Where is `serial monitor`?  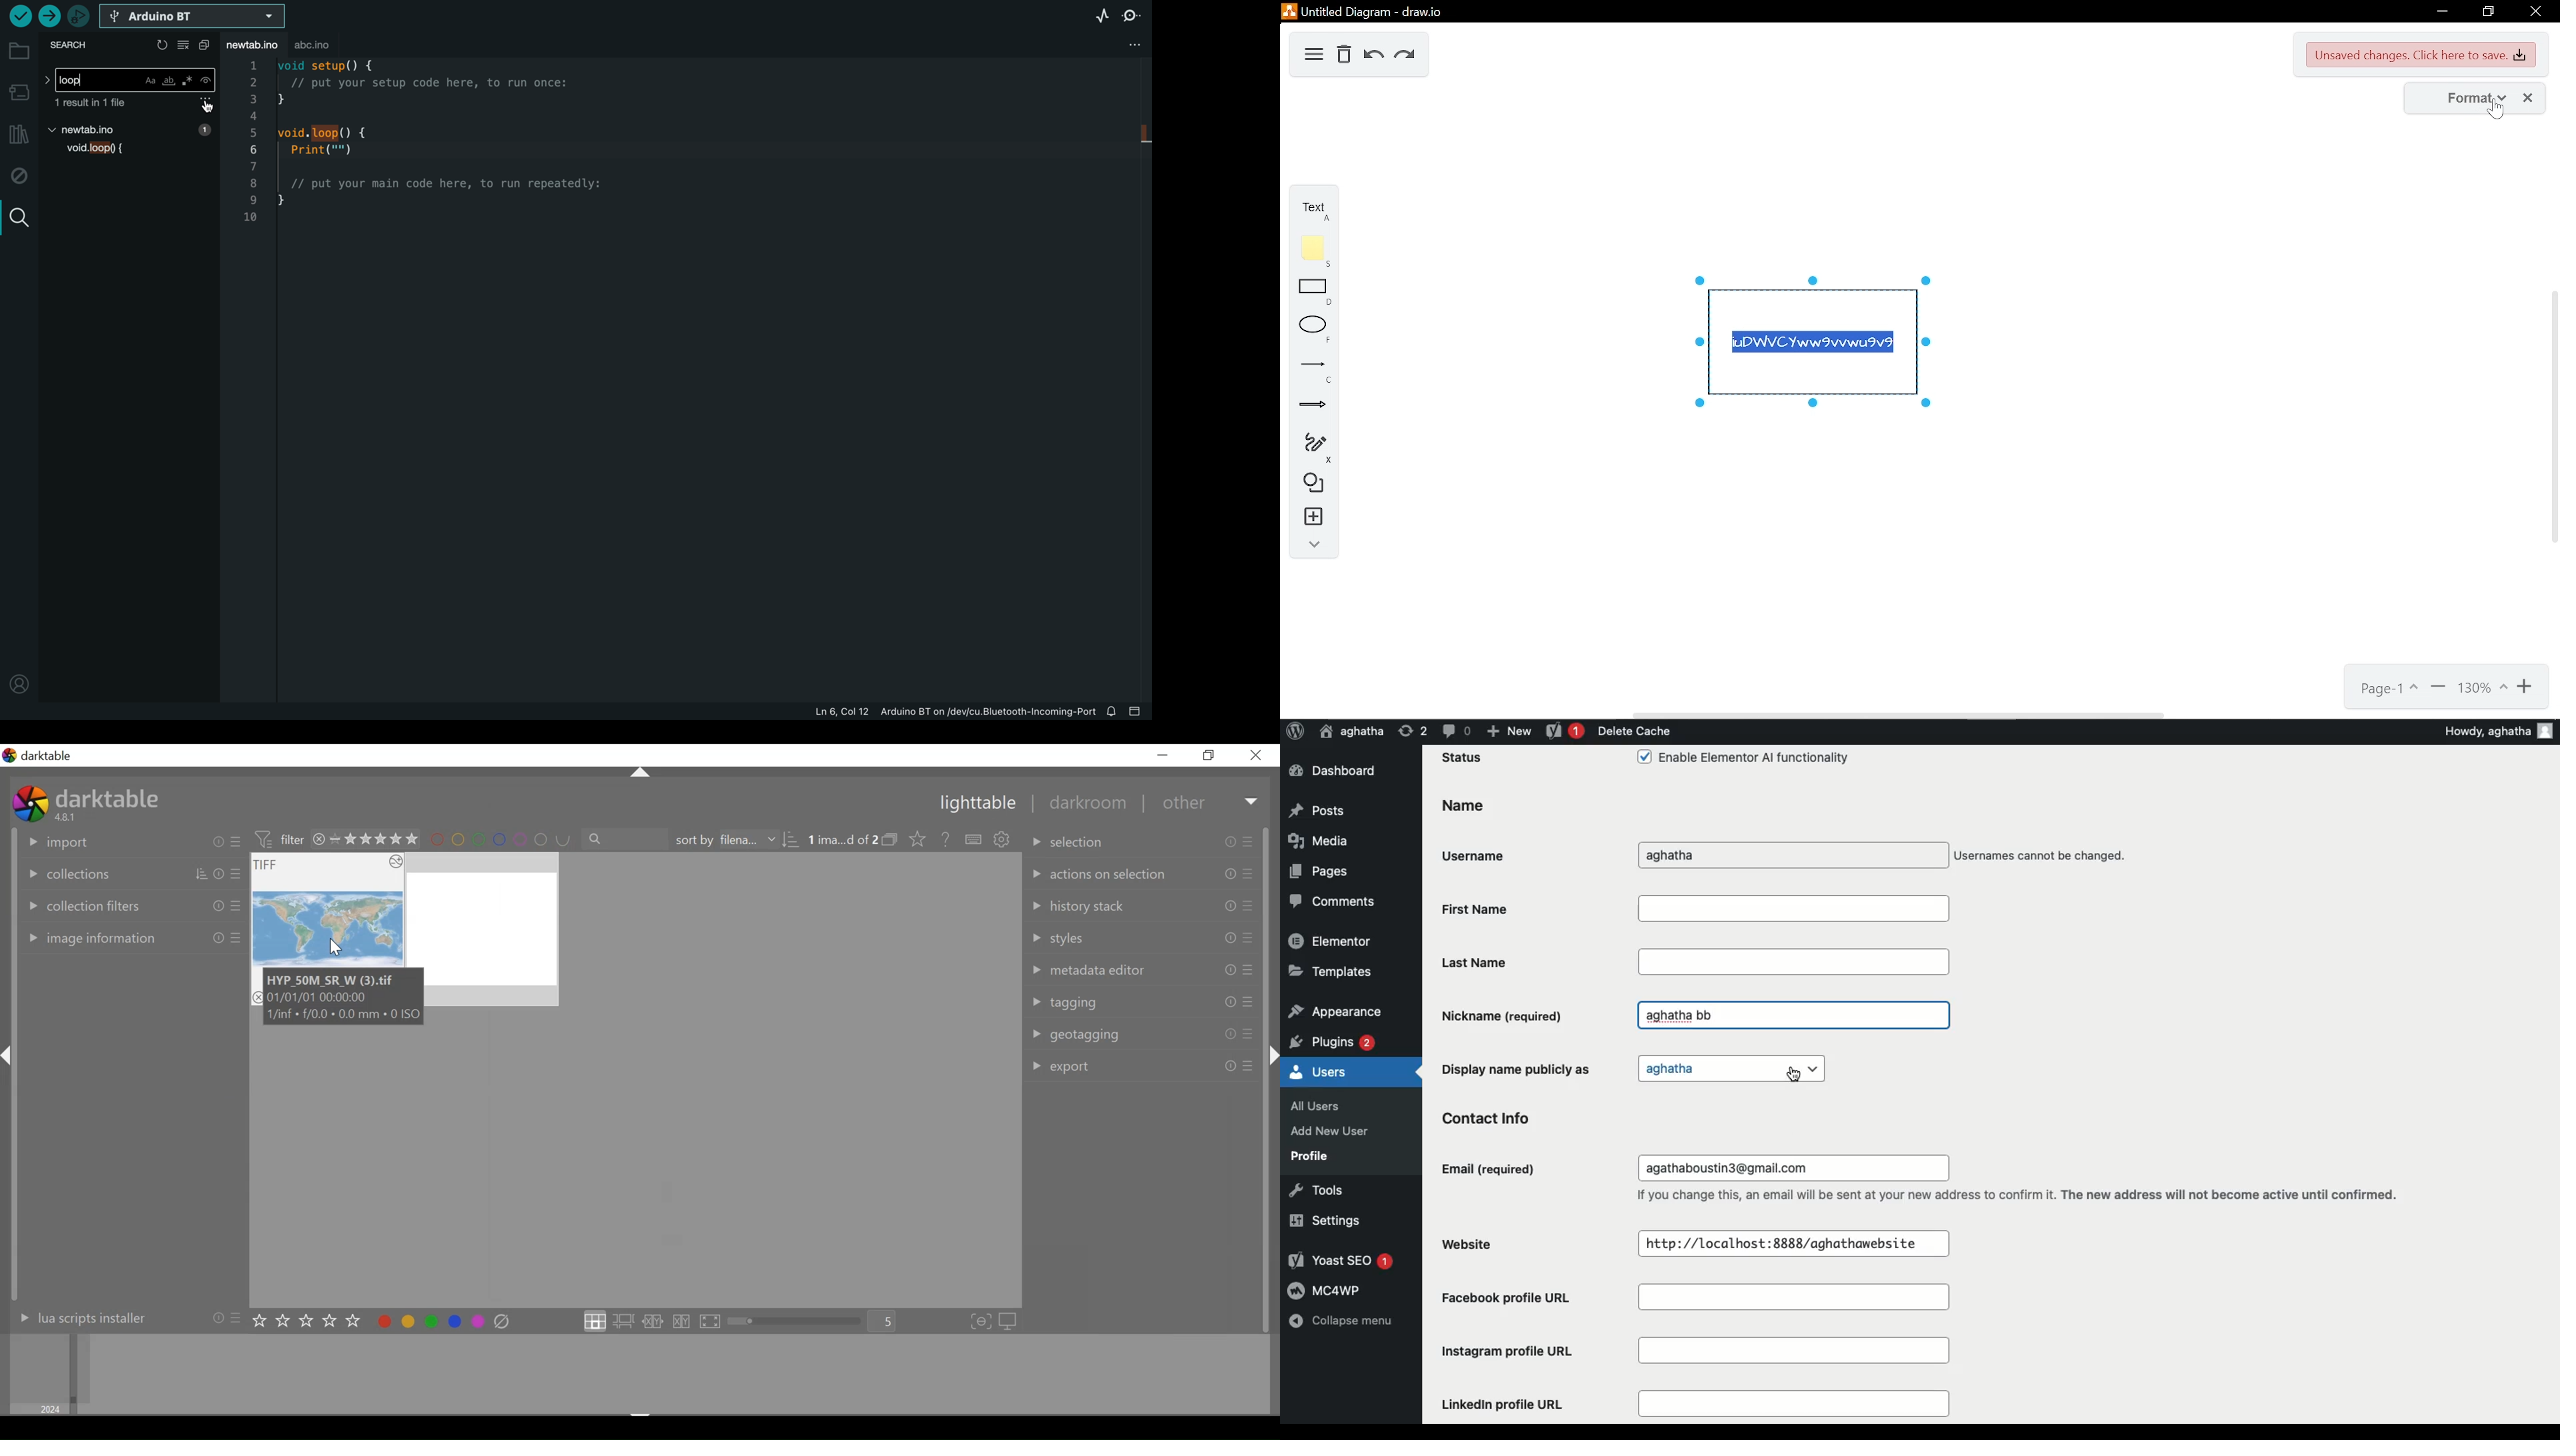 serial monitor is located at coordinates (1135, 13).